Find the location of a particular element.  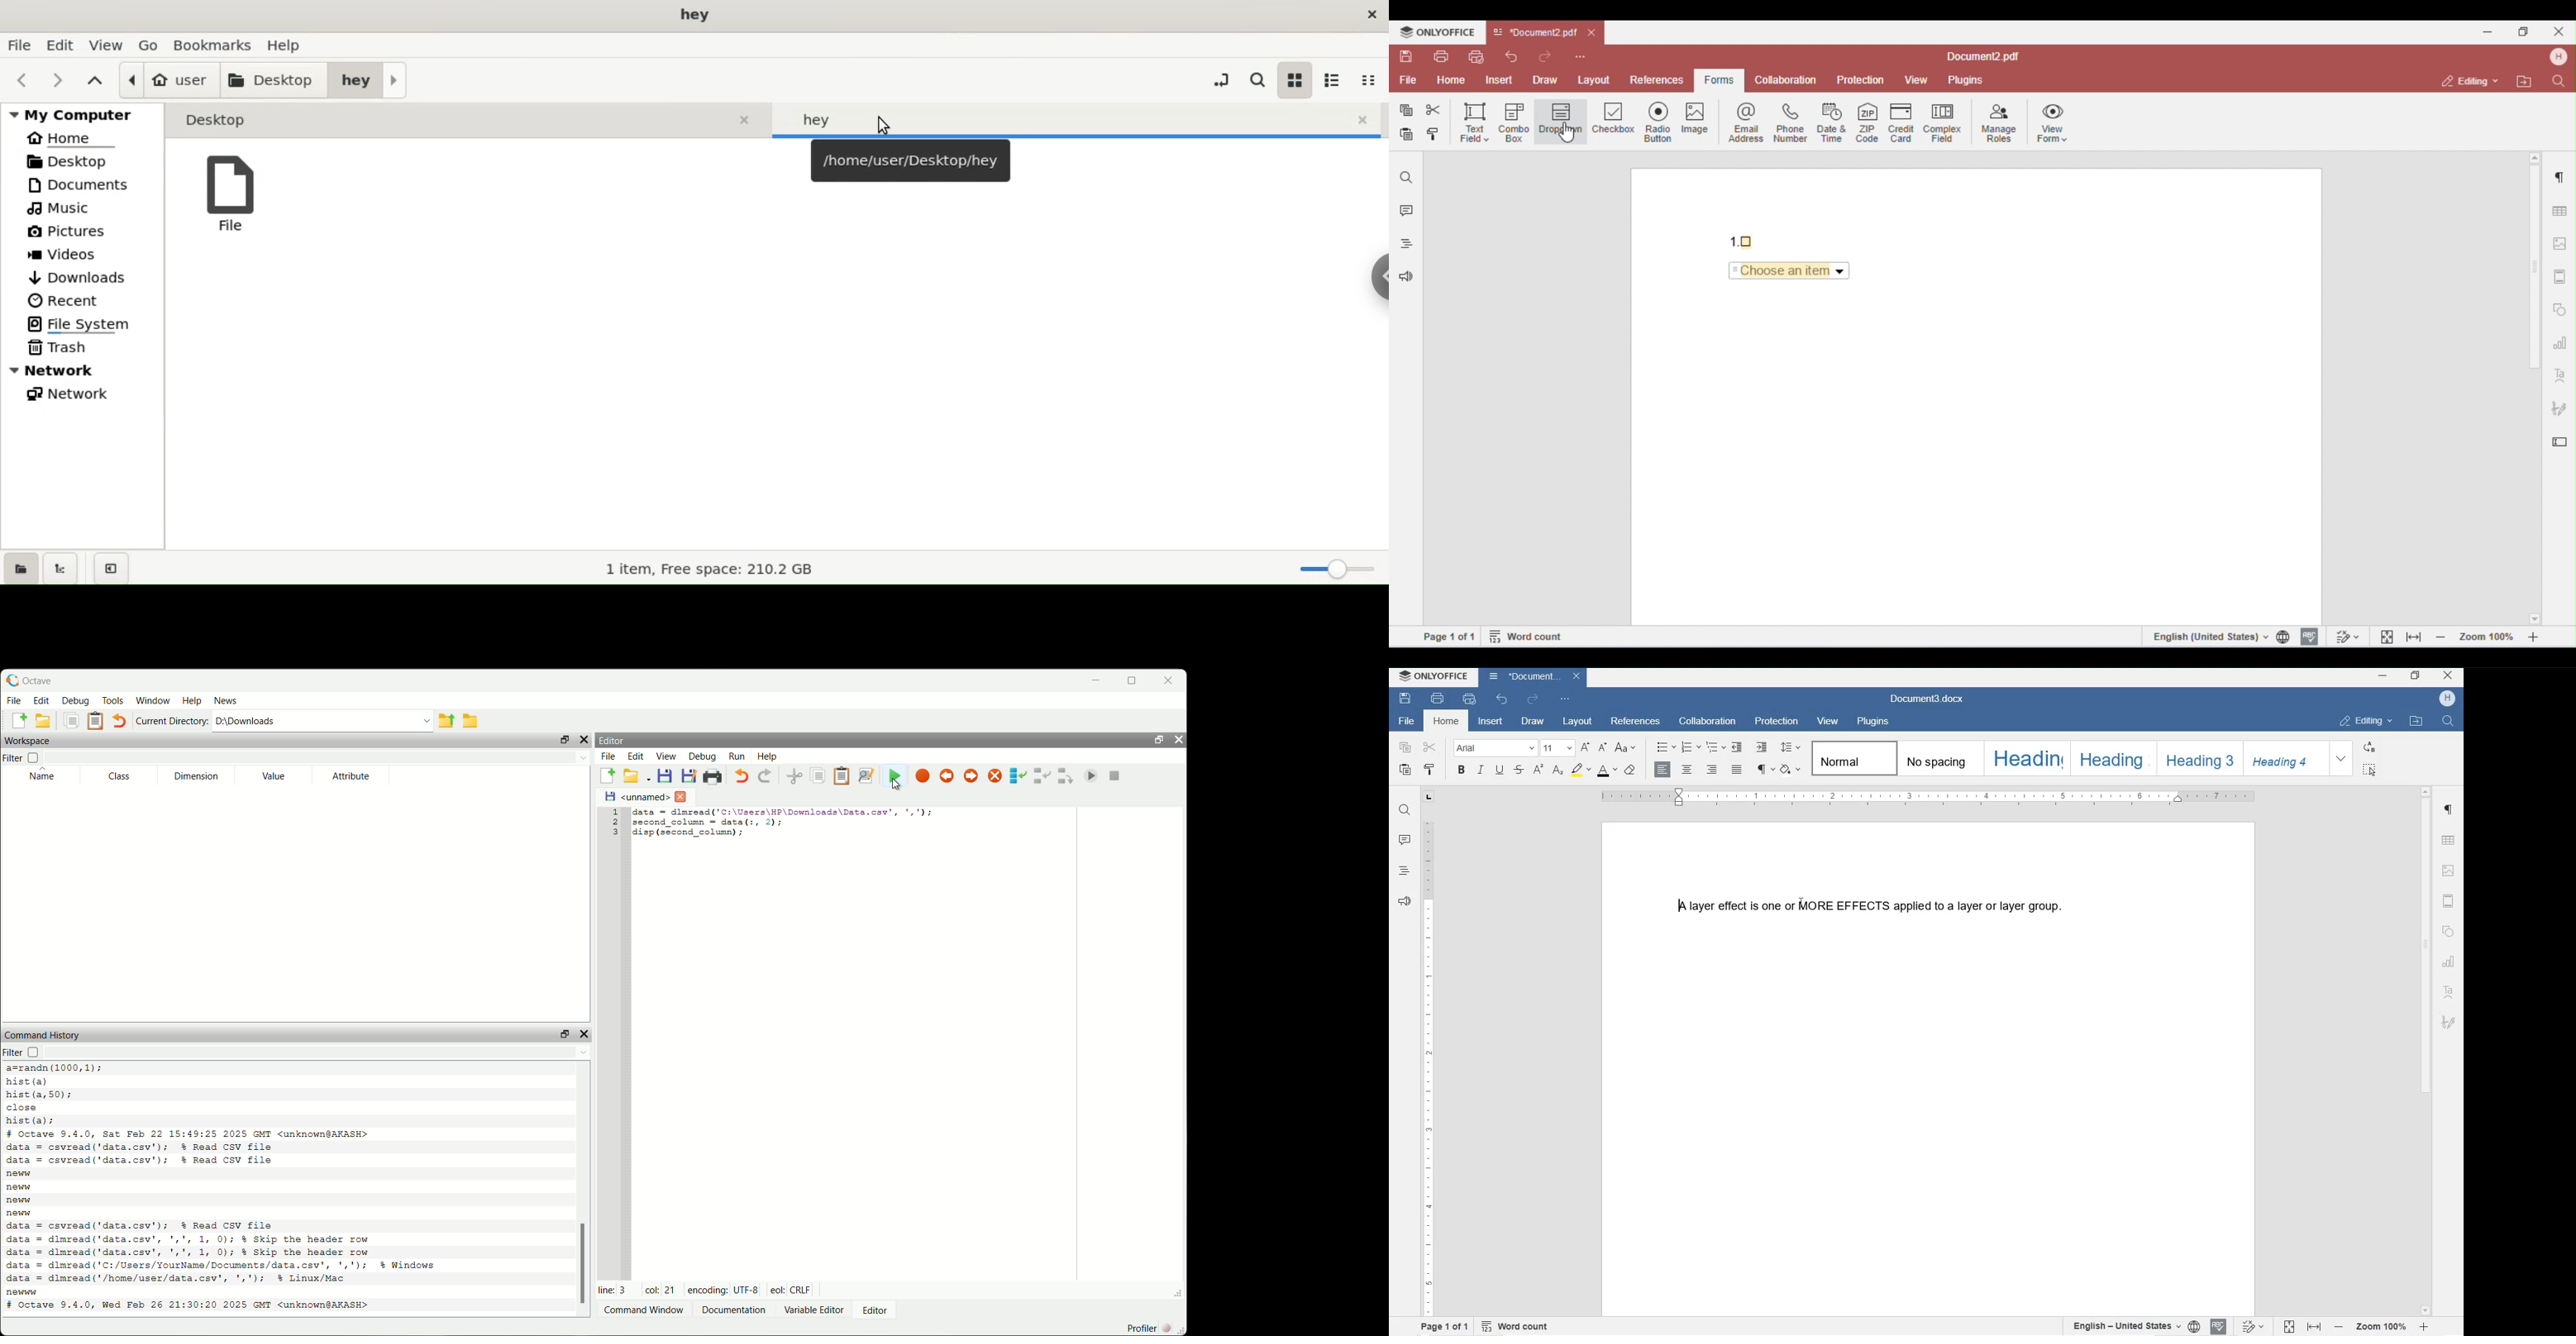

videos is located at coordinates (87, 255).